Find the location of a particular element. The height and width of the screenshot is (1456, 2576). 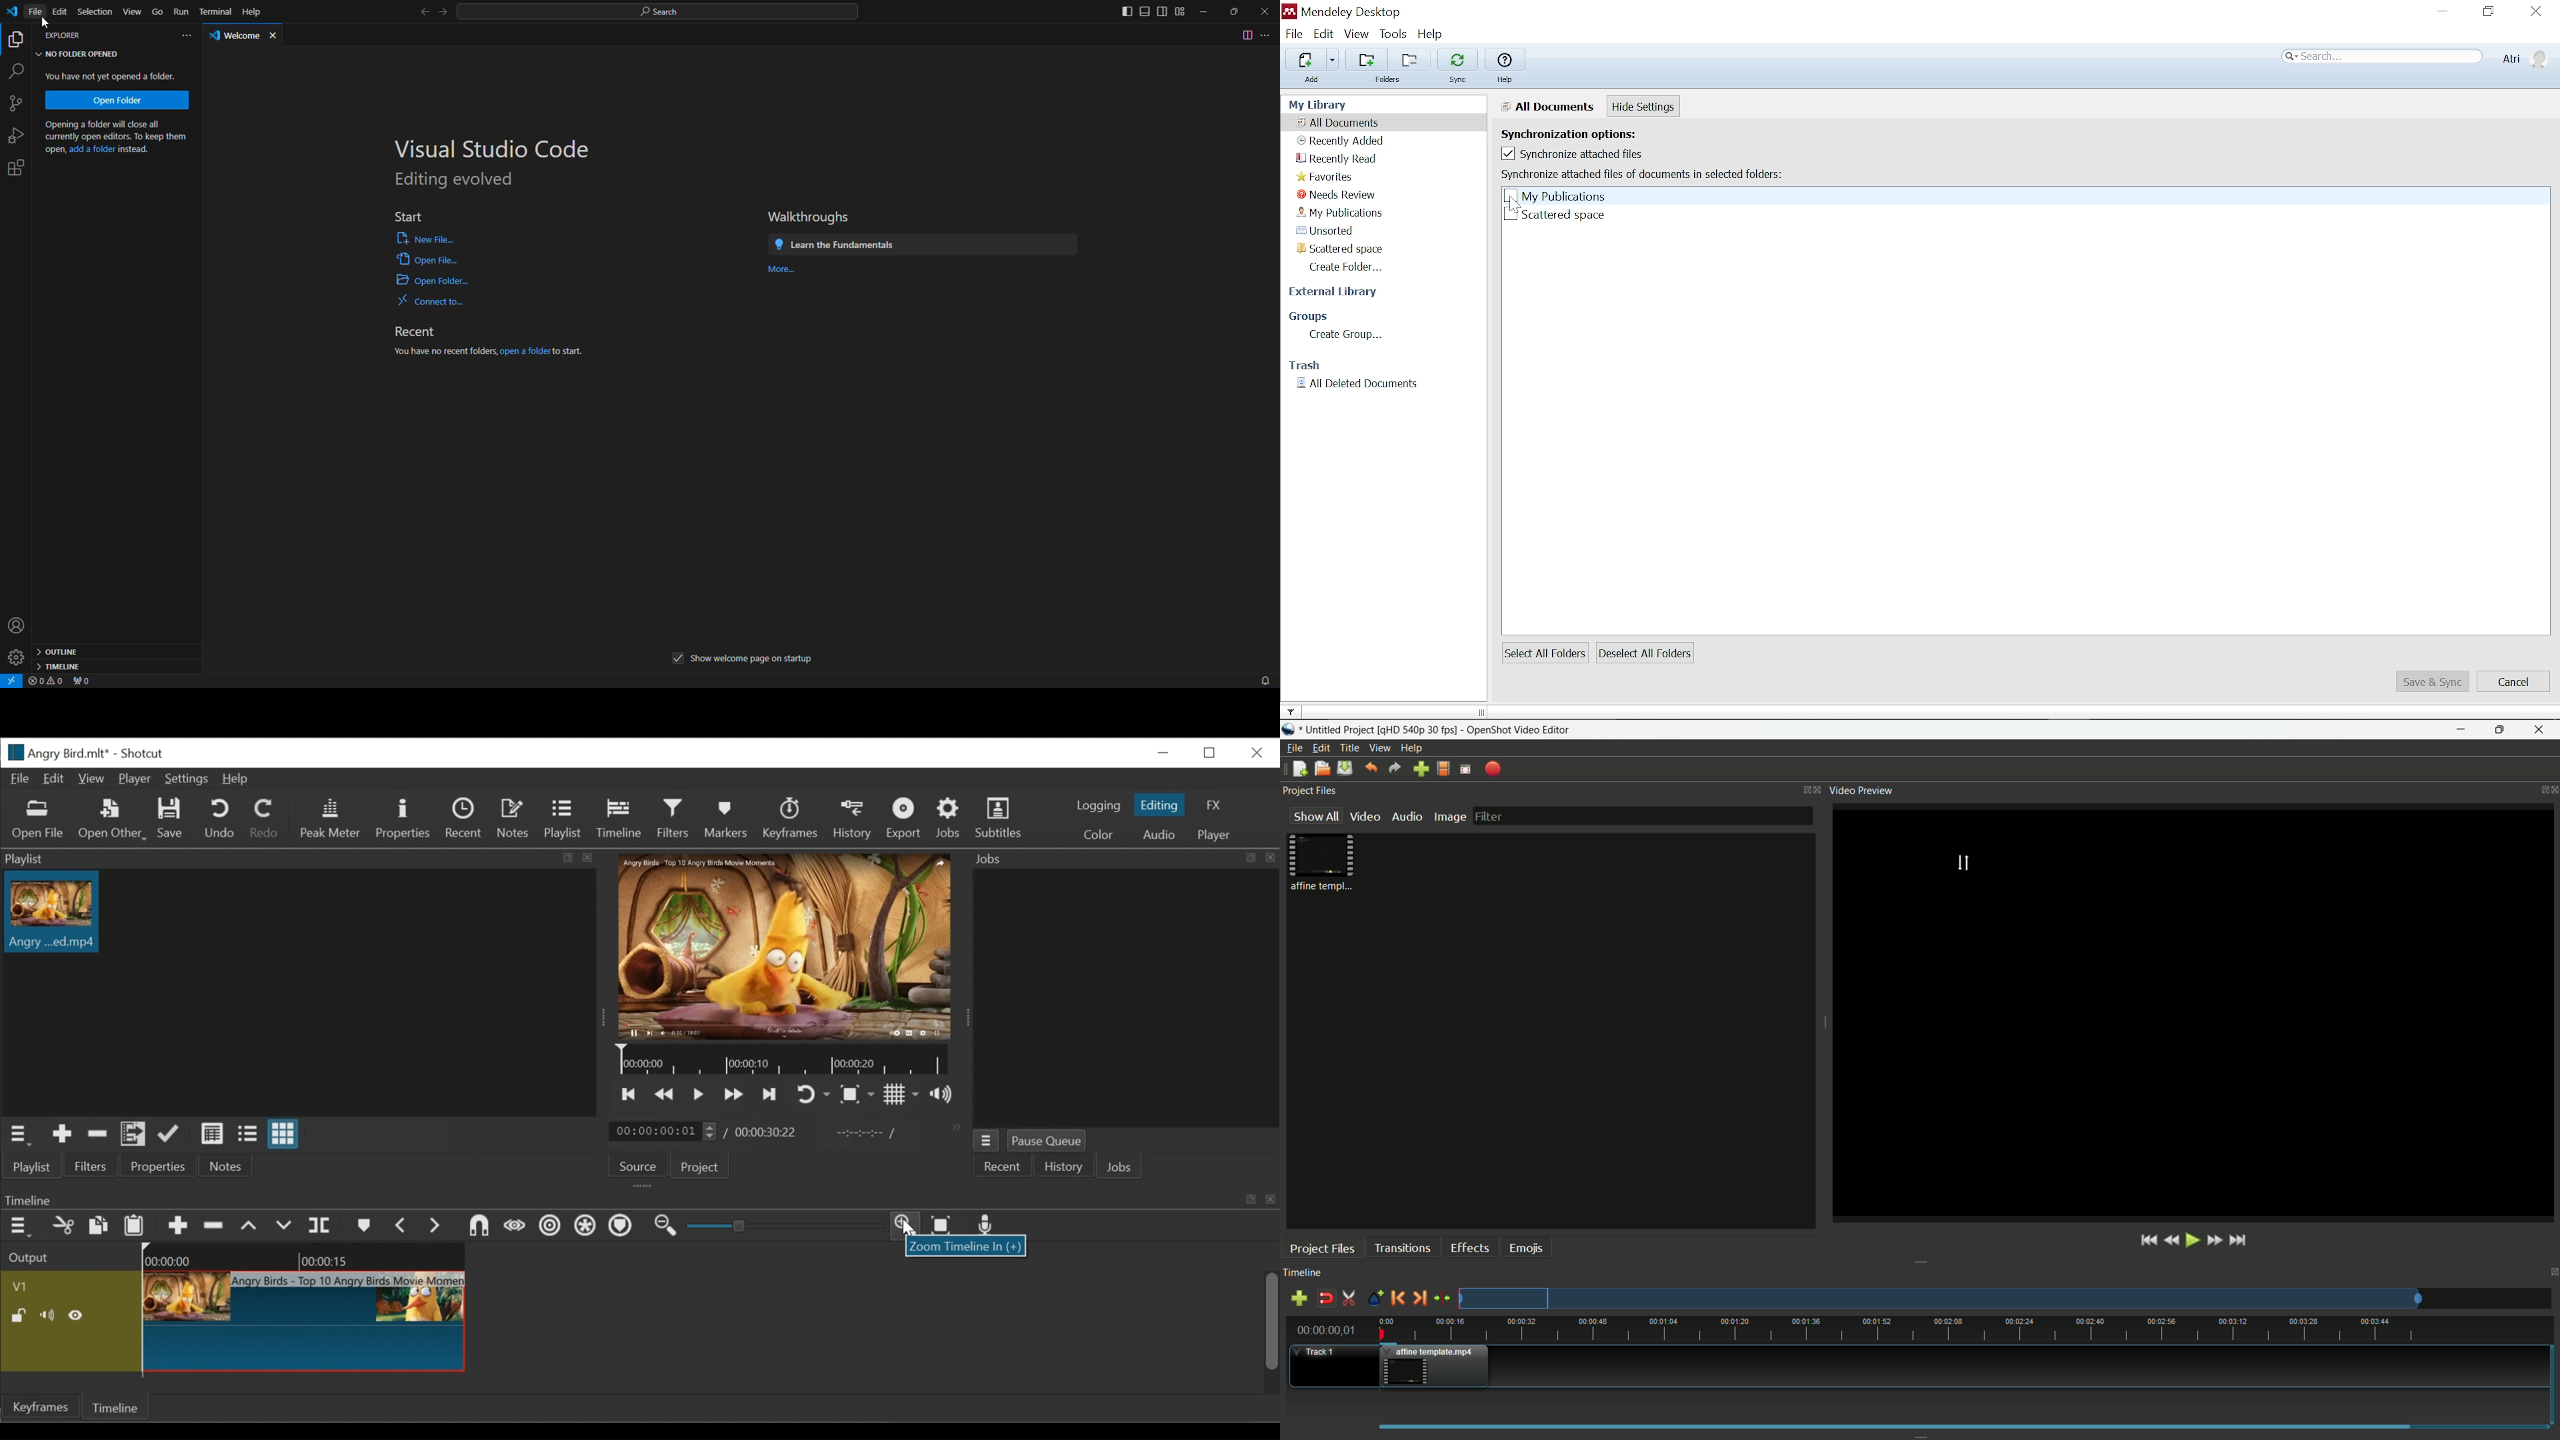

Hide is located at coordinates (77, 1316).